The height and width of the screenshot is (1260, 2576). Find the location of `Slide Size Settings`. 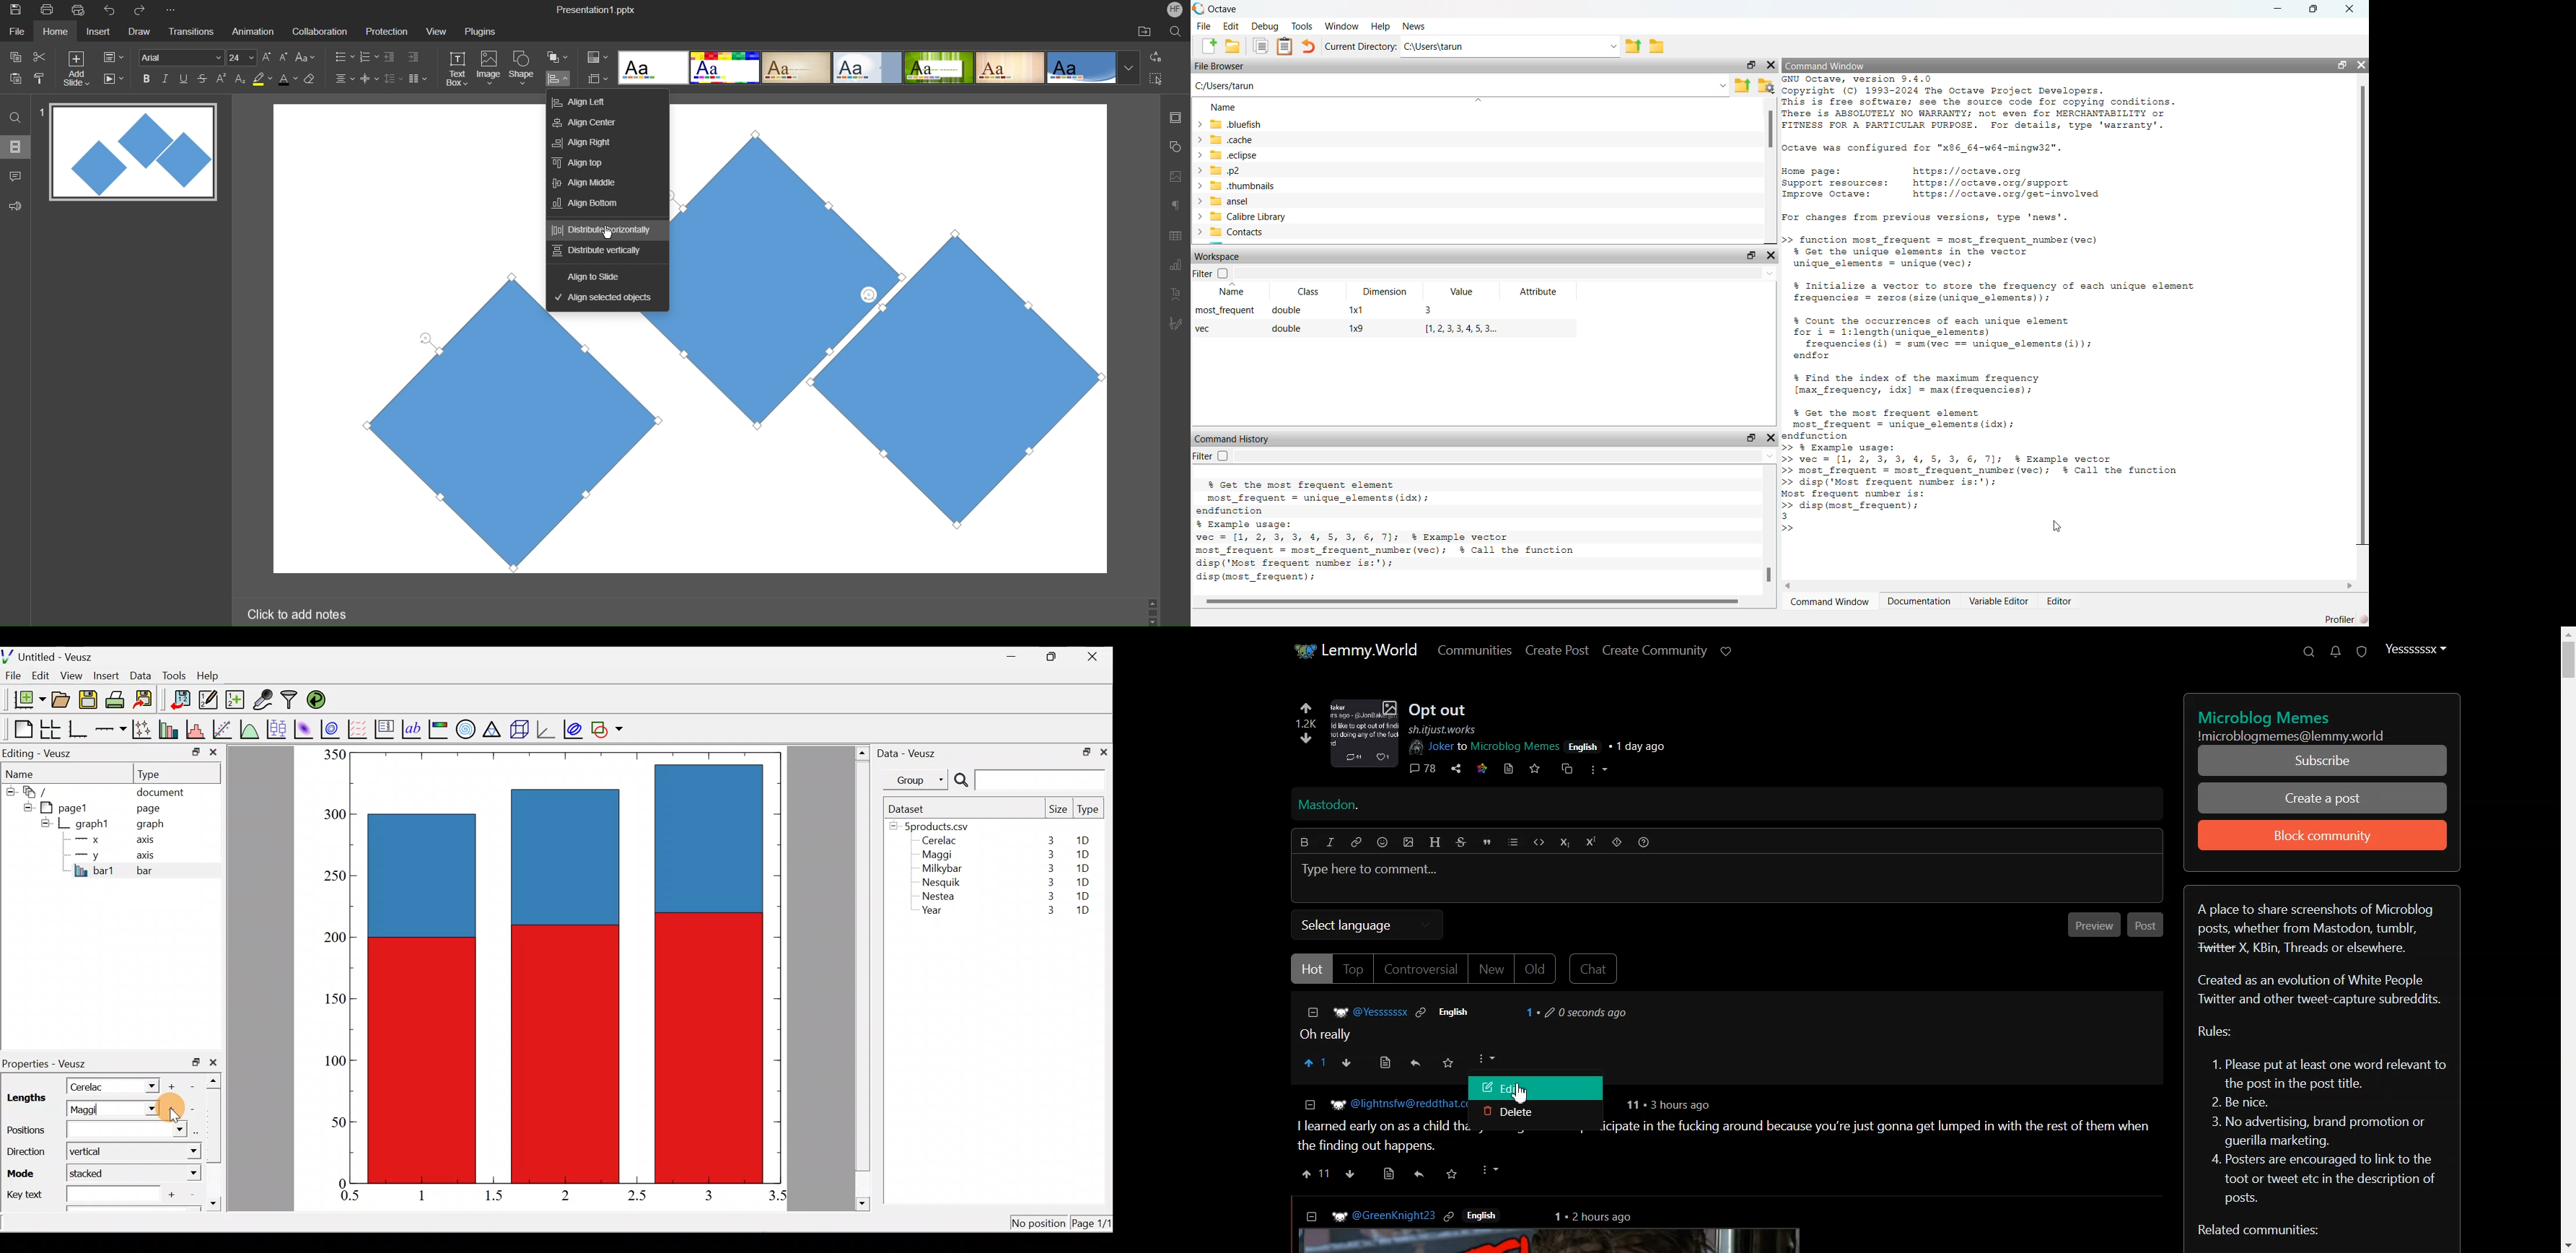

Slide Size Settings is located at coordinates (598, 78).